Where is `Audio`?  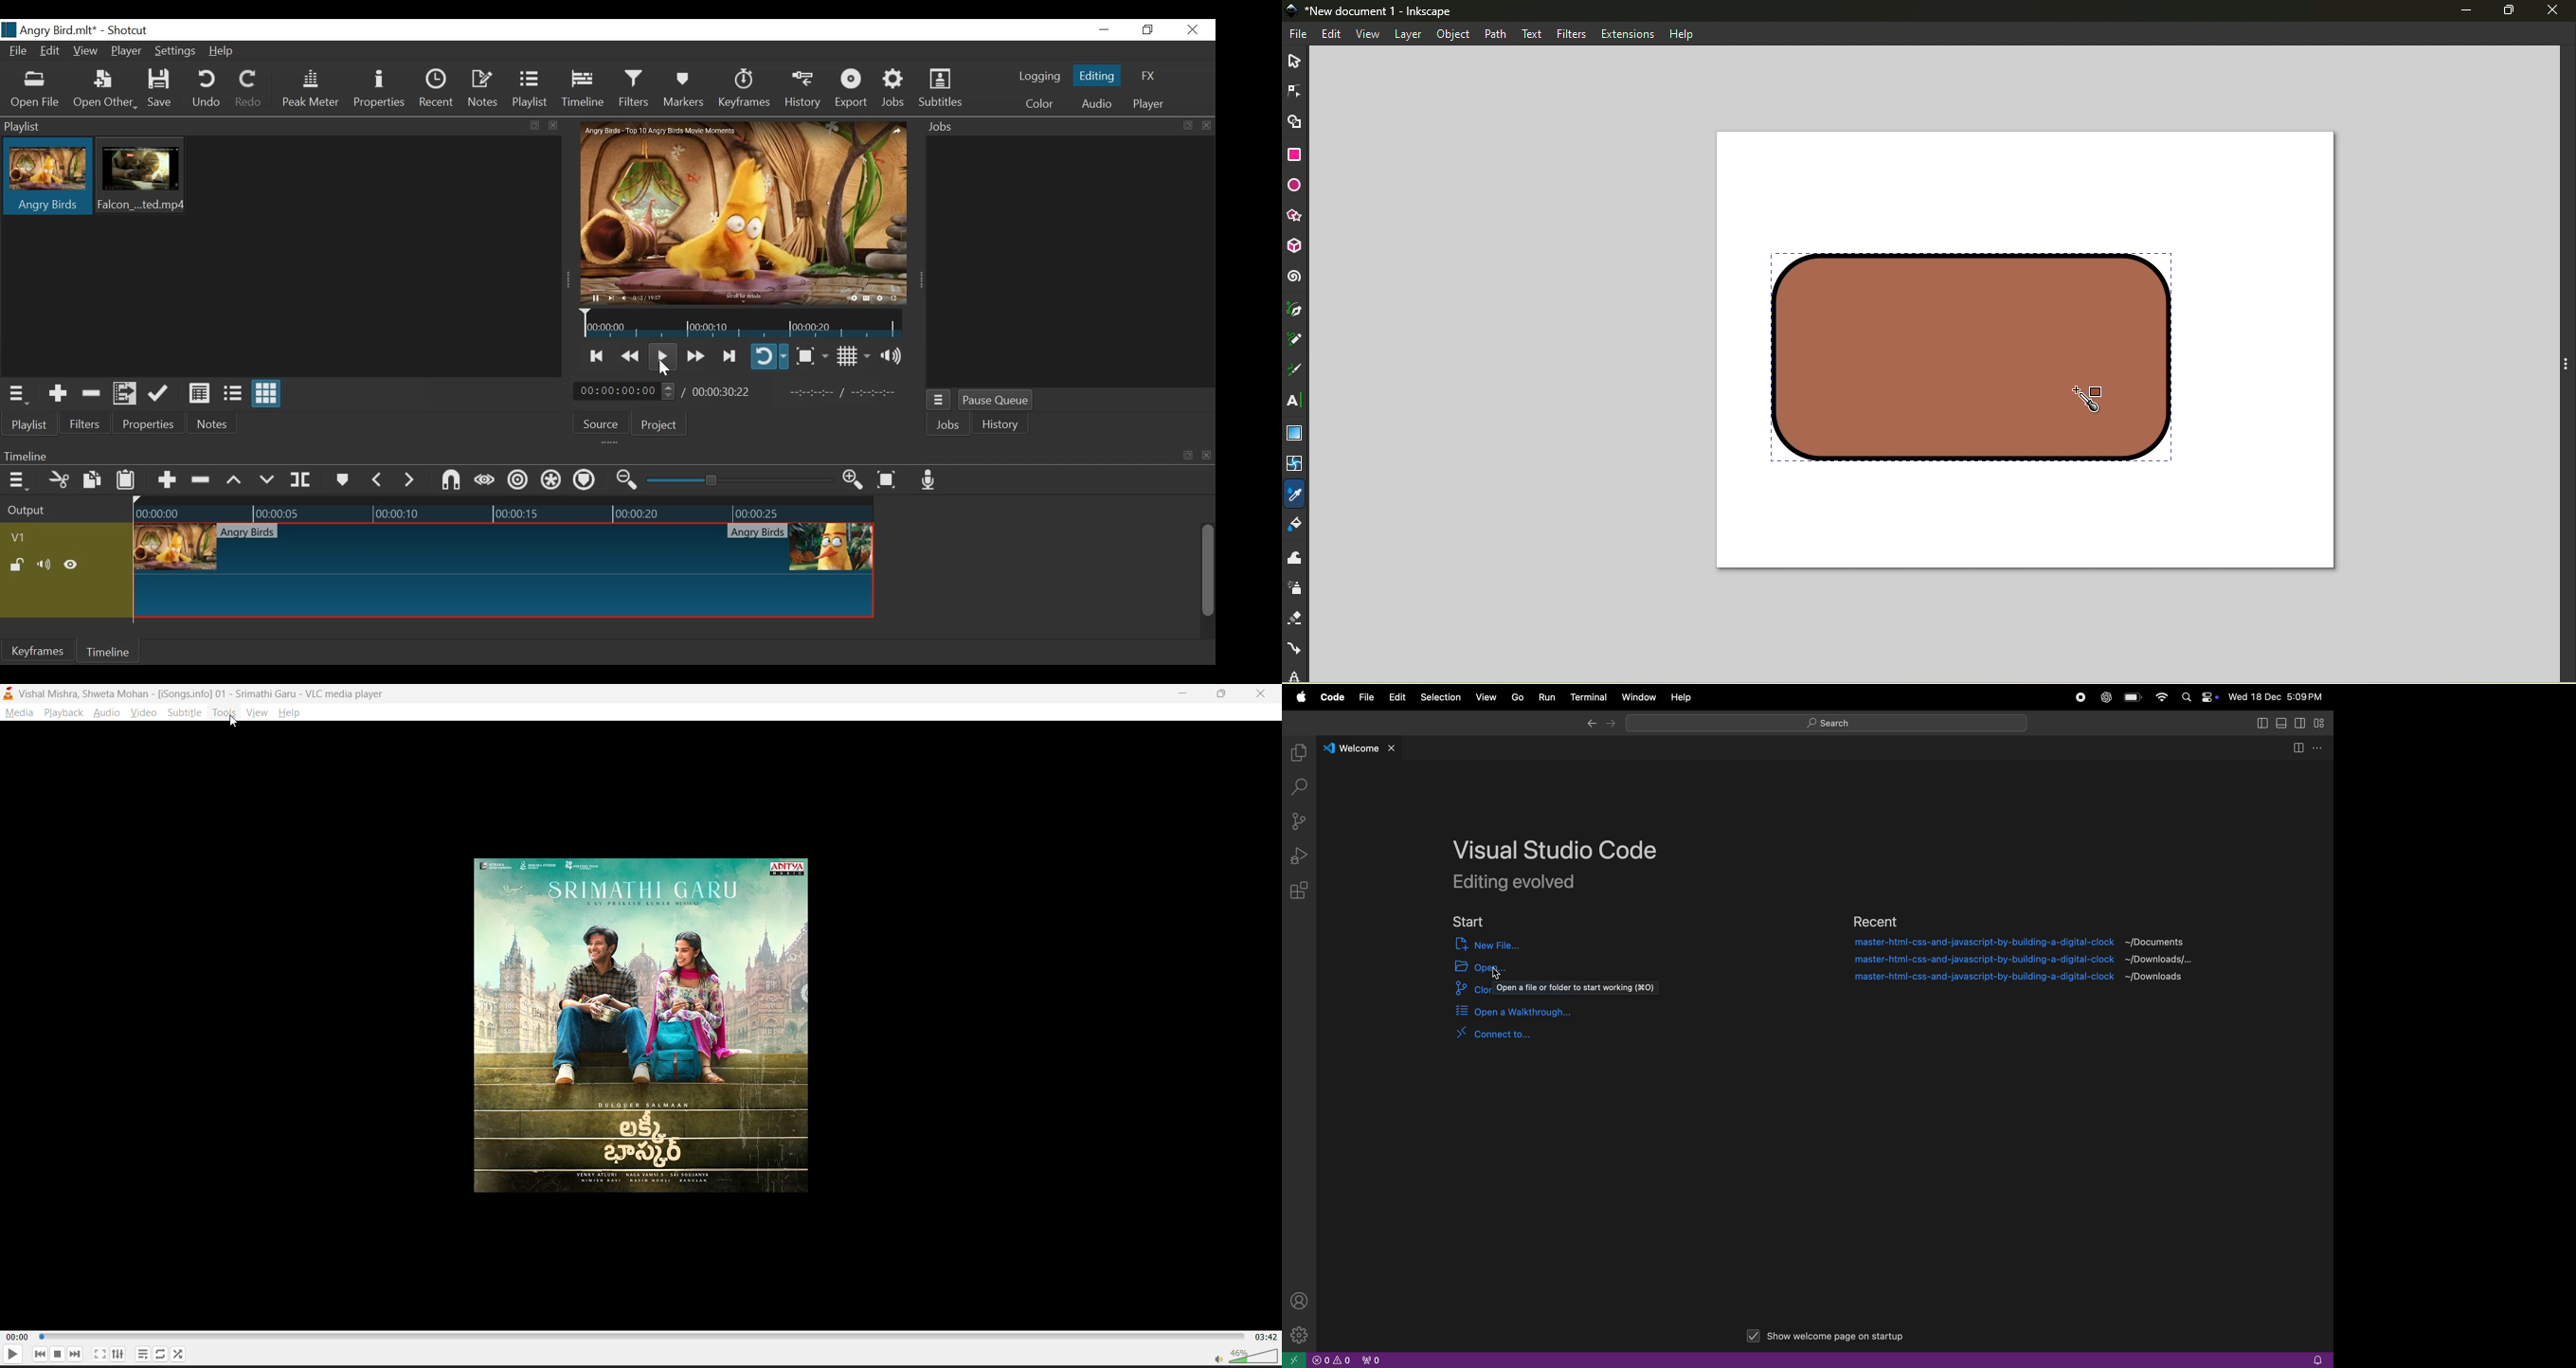
Audio is located at coordinates (1097, 103).